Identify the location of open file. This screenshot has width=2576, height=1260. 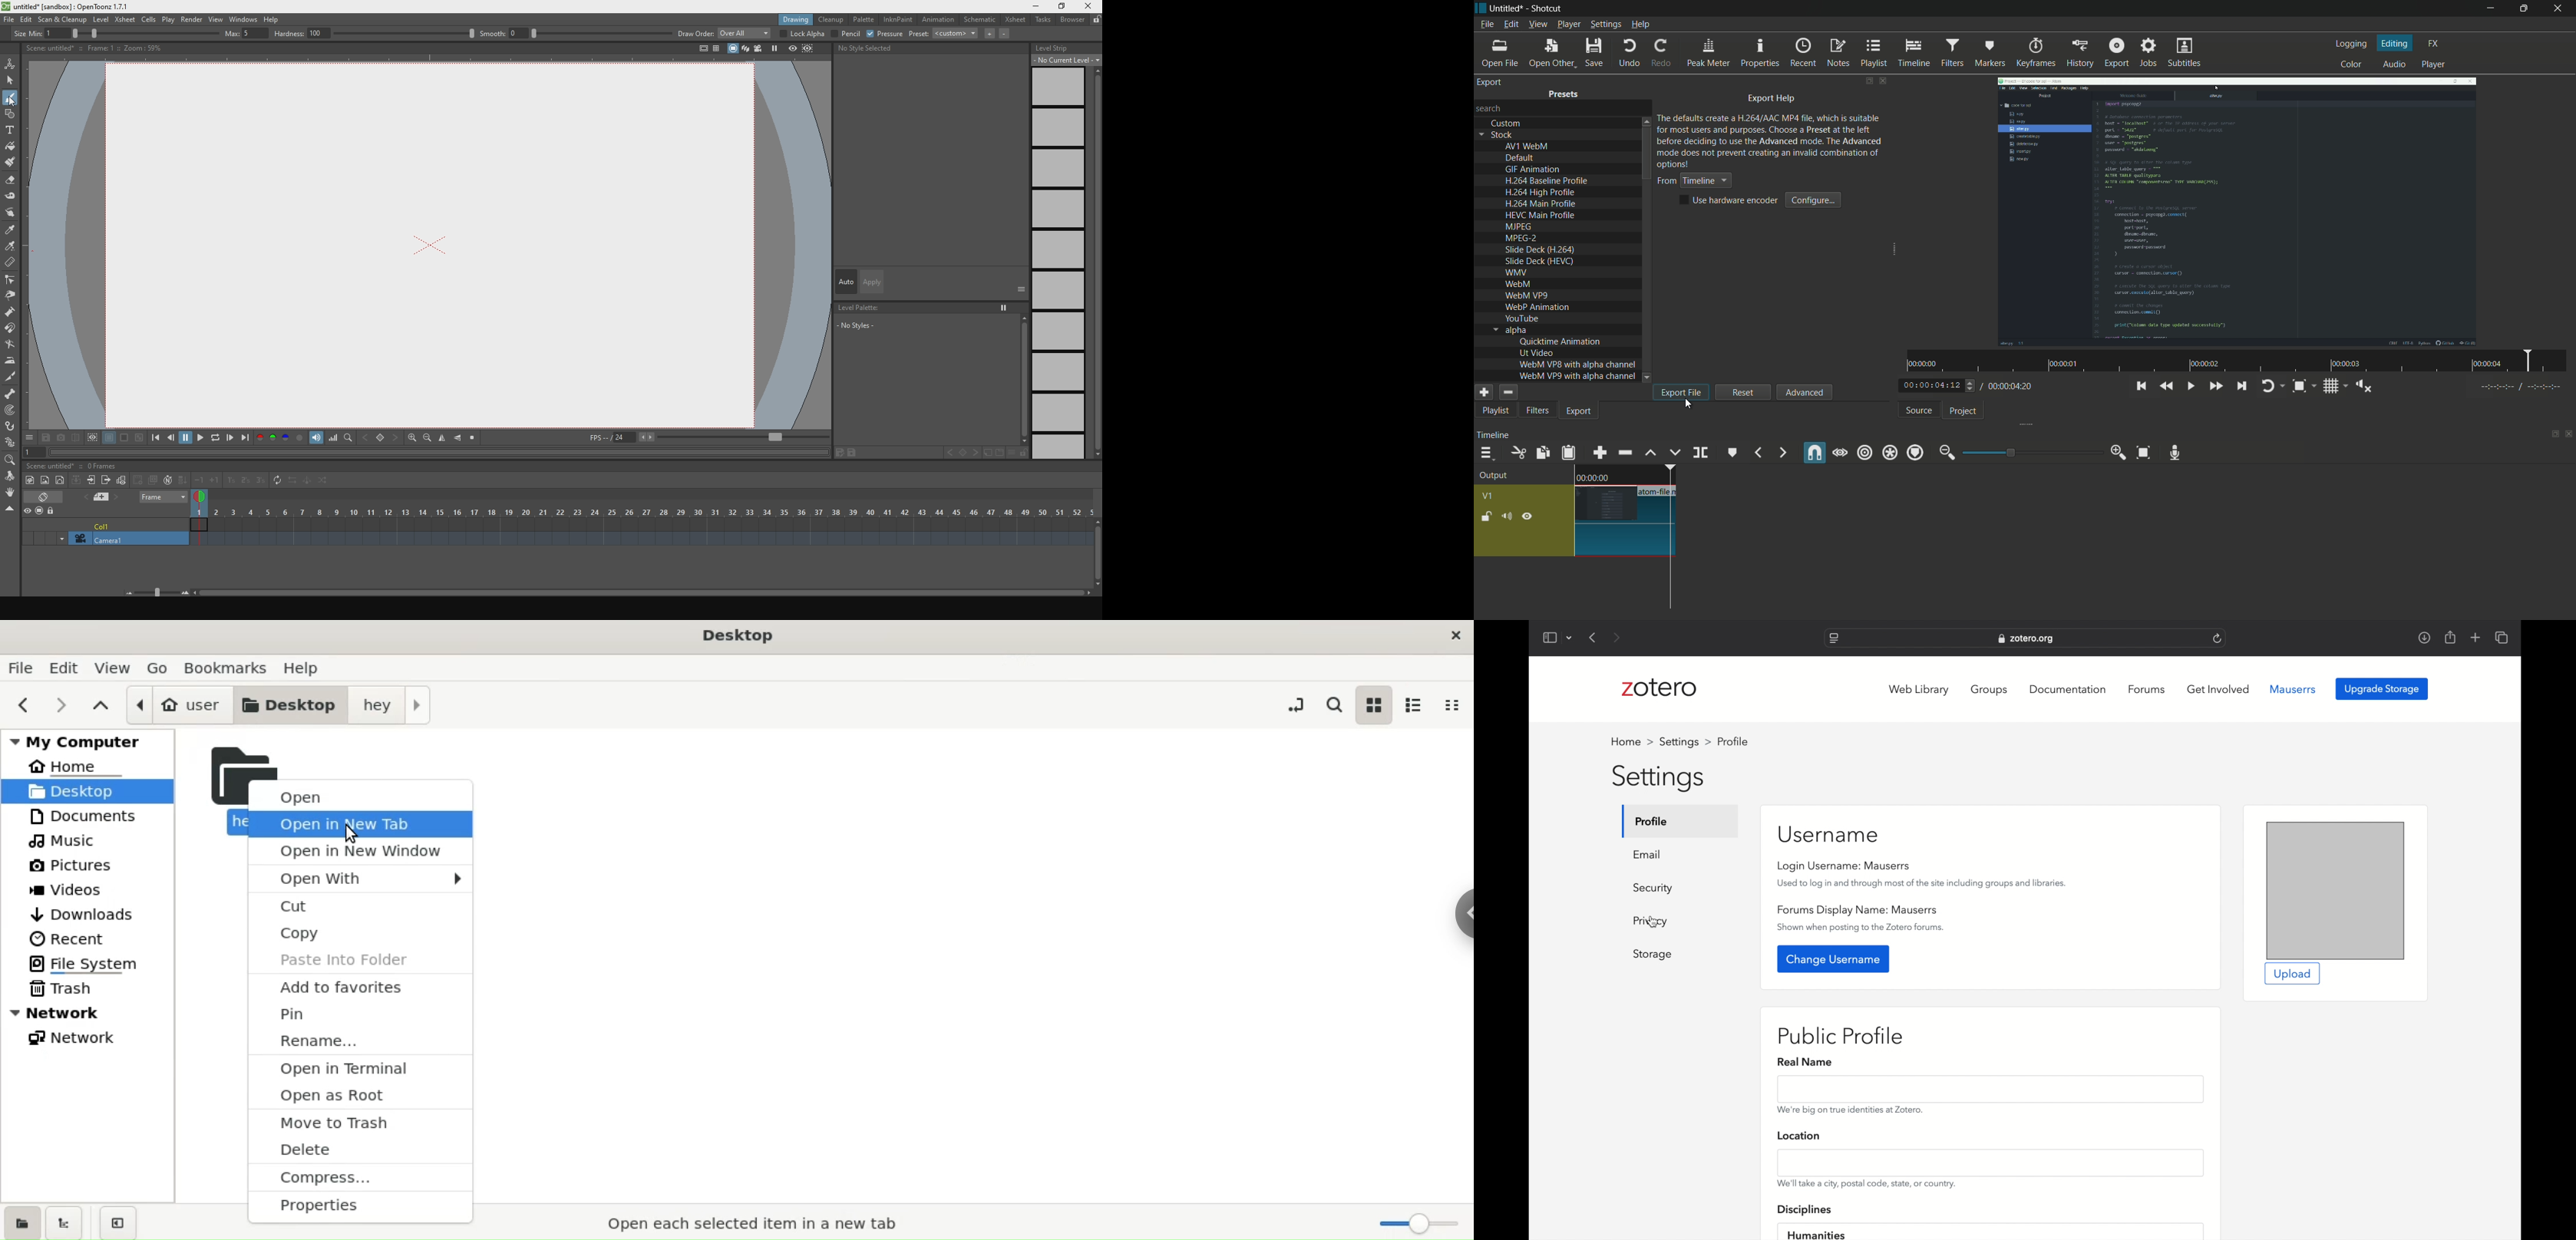
(1502, 52).